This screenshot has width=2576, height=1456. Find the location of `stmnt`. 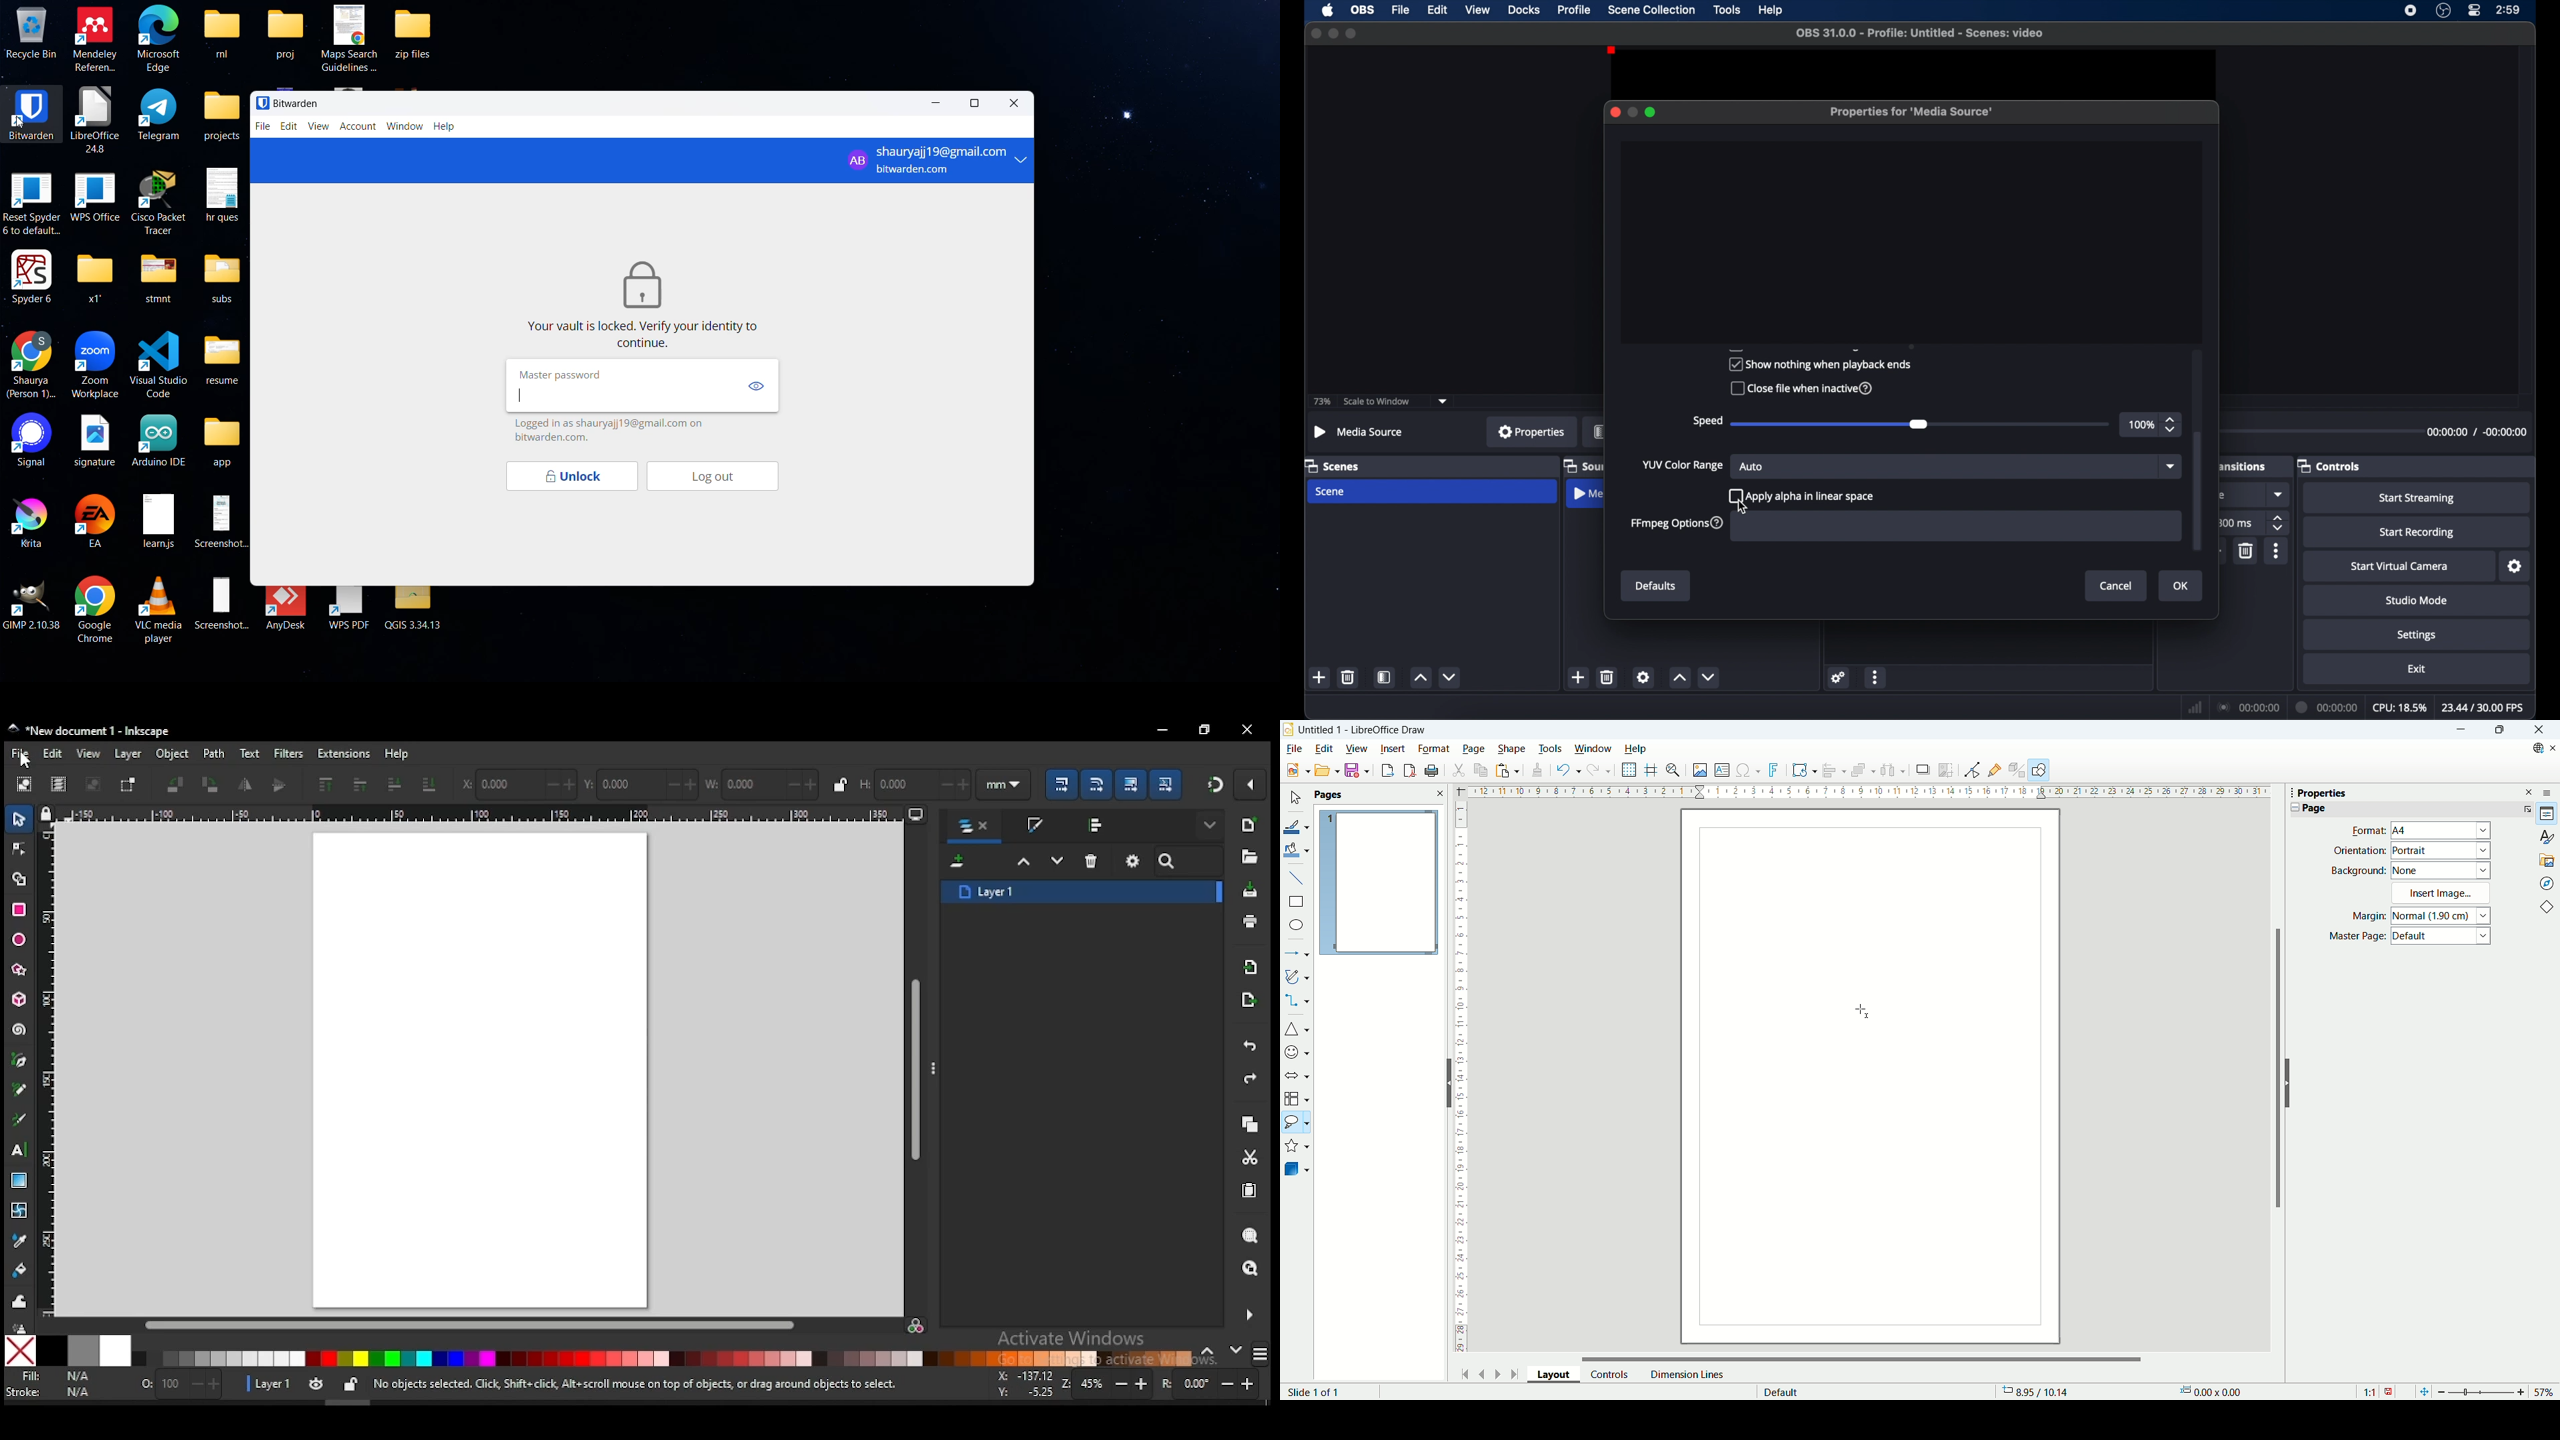

stmnt is located at coordinates (157, 276).